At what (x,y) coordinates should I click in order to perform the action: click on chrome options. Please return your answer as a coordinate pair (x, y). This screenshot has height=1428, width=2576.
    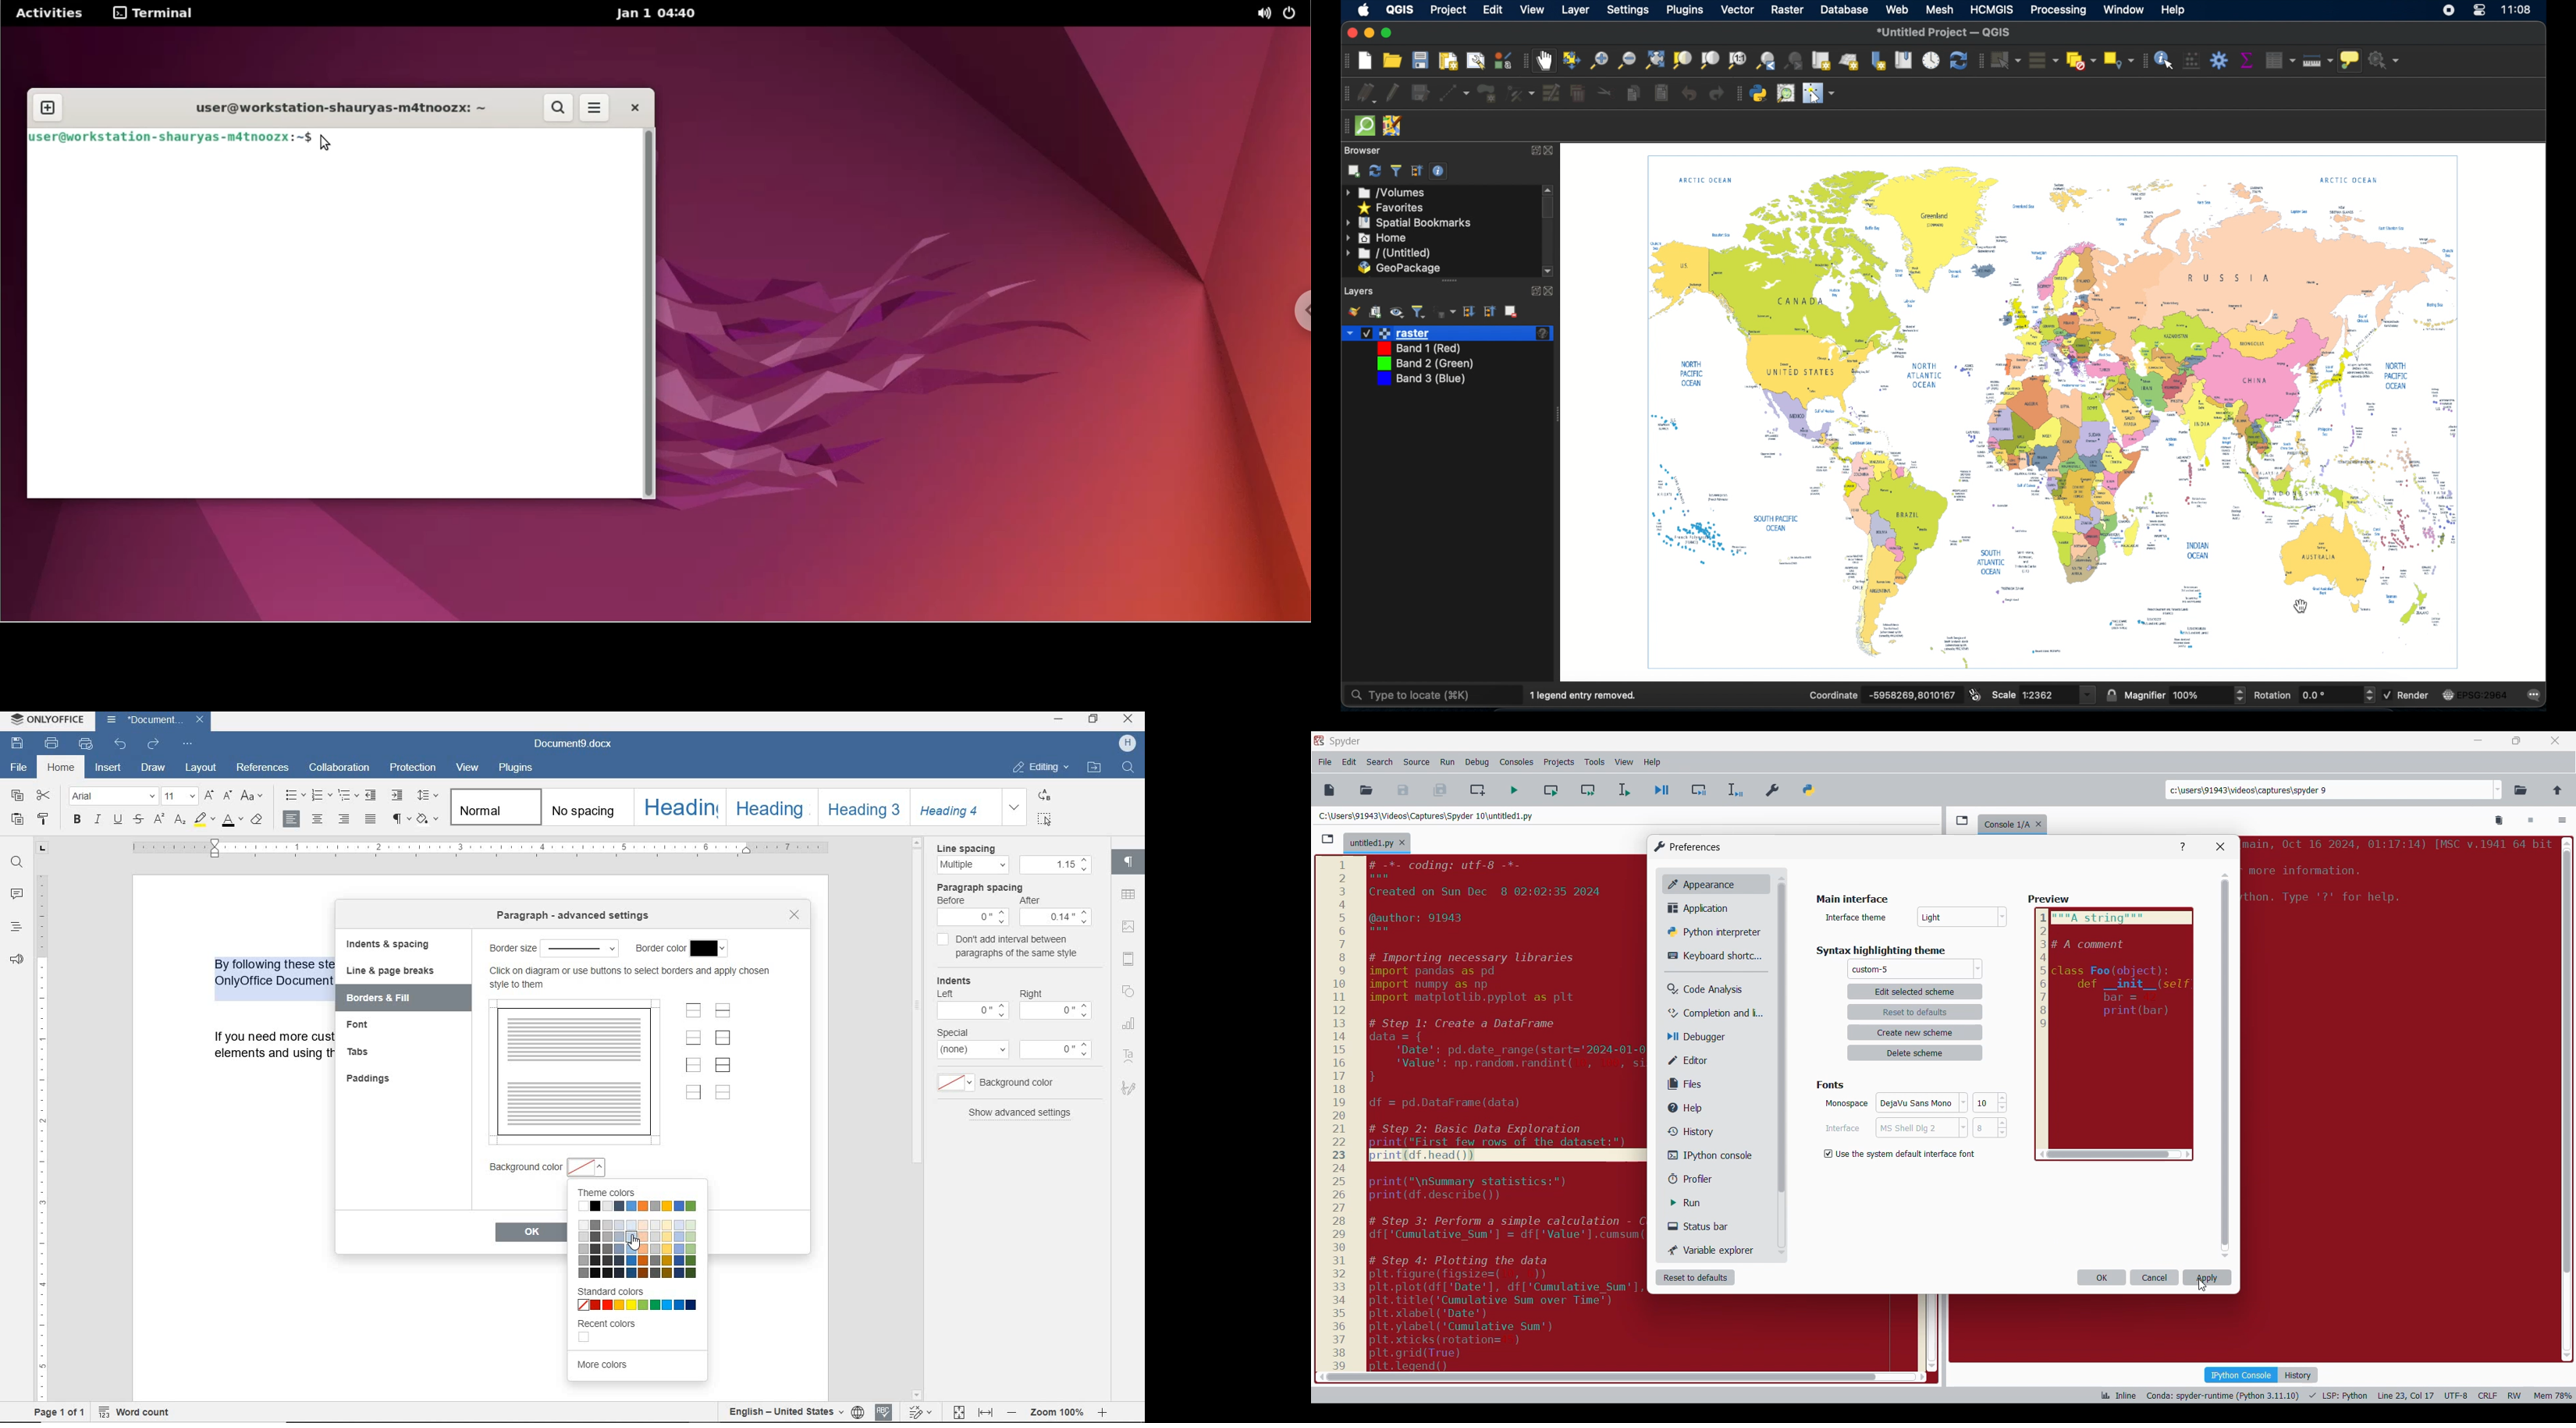
    Looking at the image, I should click on (1295, 317).